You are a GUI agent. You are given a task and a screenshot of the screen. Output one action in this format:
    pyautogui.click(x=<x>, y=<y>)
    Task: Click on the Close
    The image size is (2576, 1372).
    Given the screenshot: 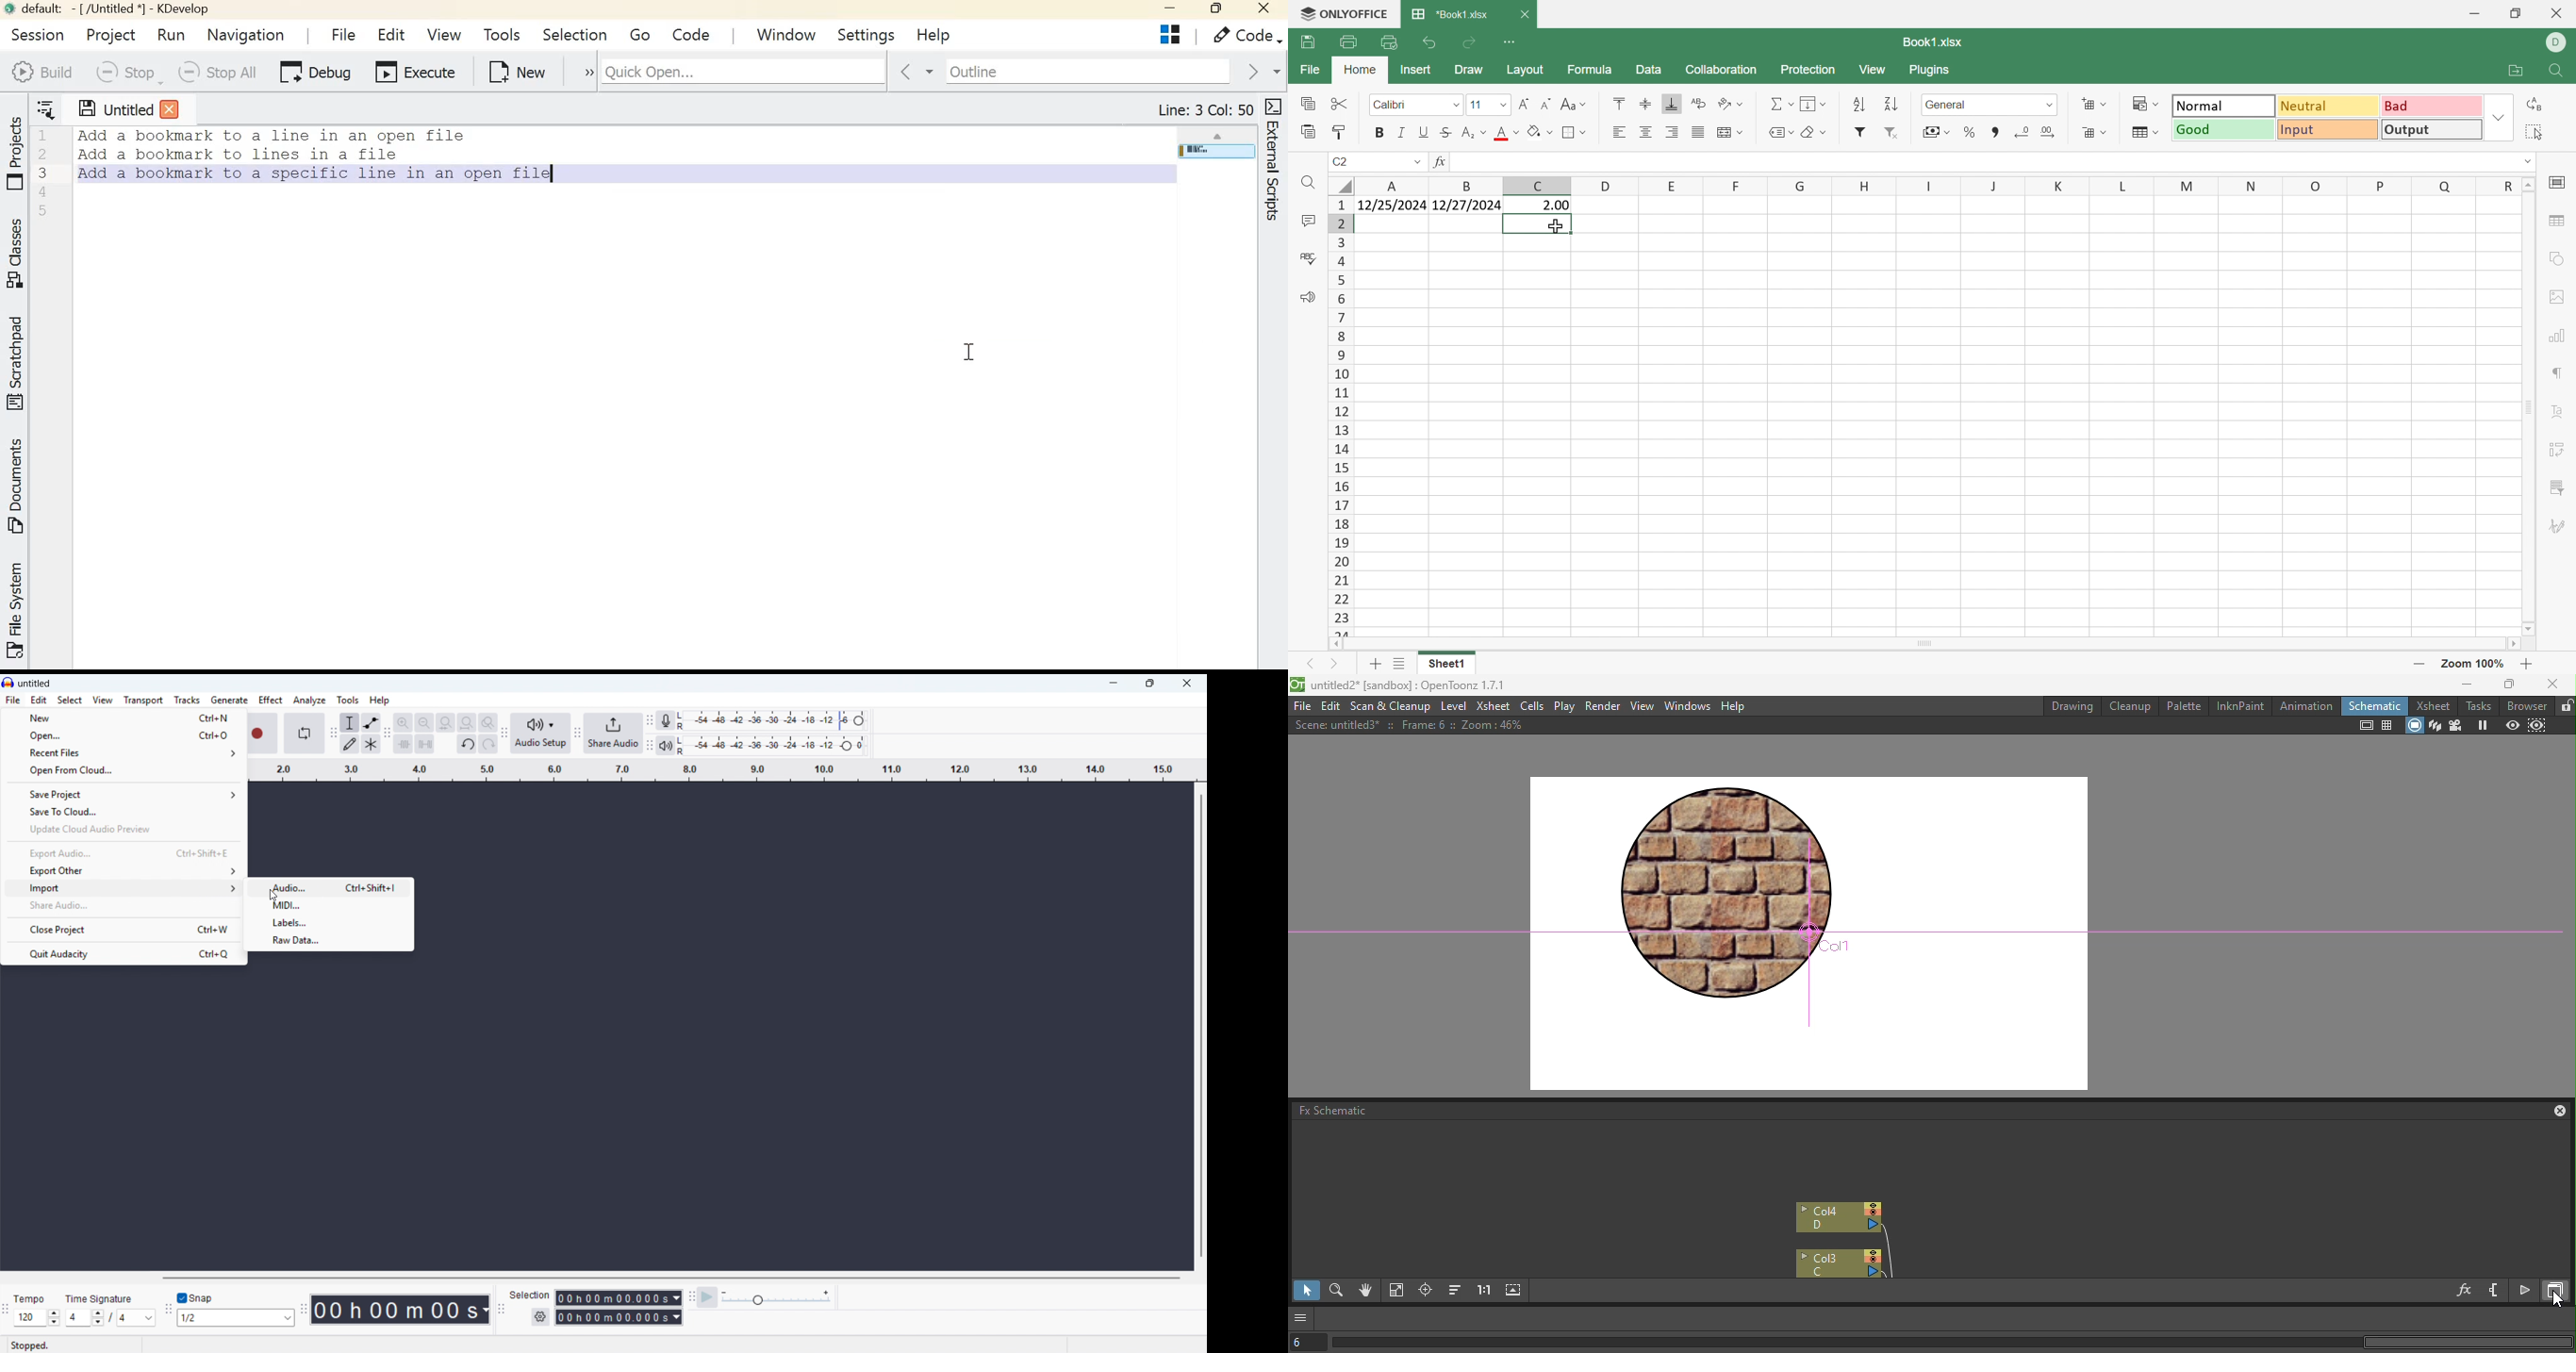 What is the action you would take?
    pyautogui.click(x=1187, y=684)
    